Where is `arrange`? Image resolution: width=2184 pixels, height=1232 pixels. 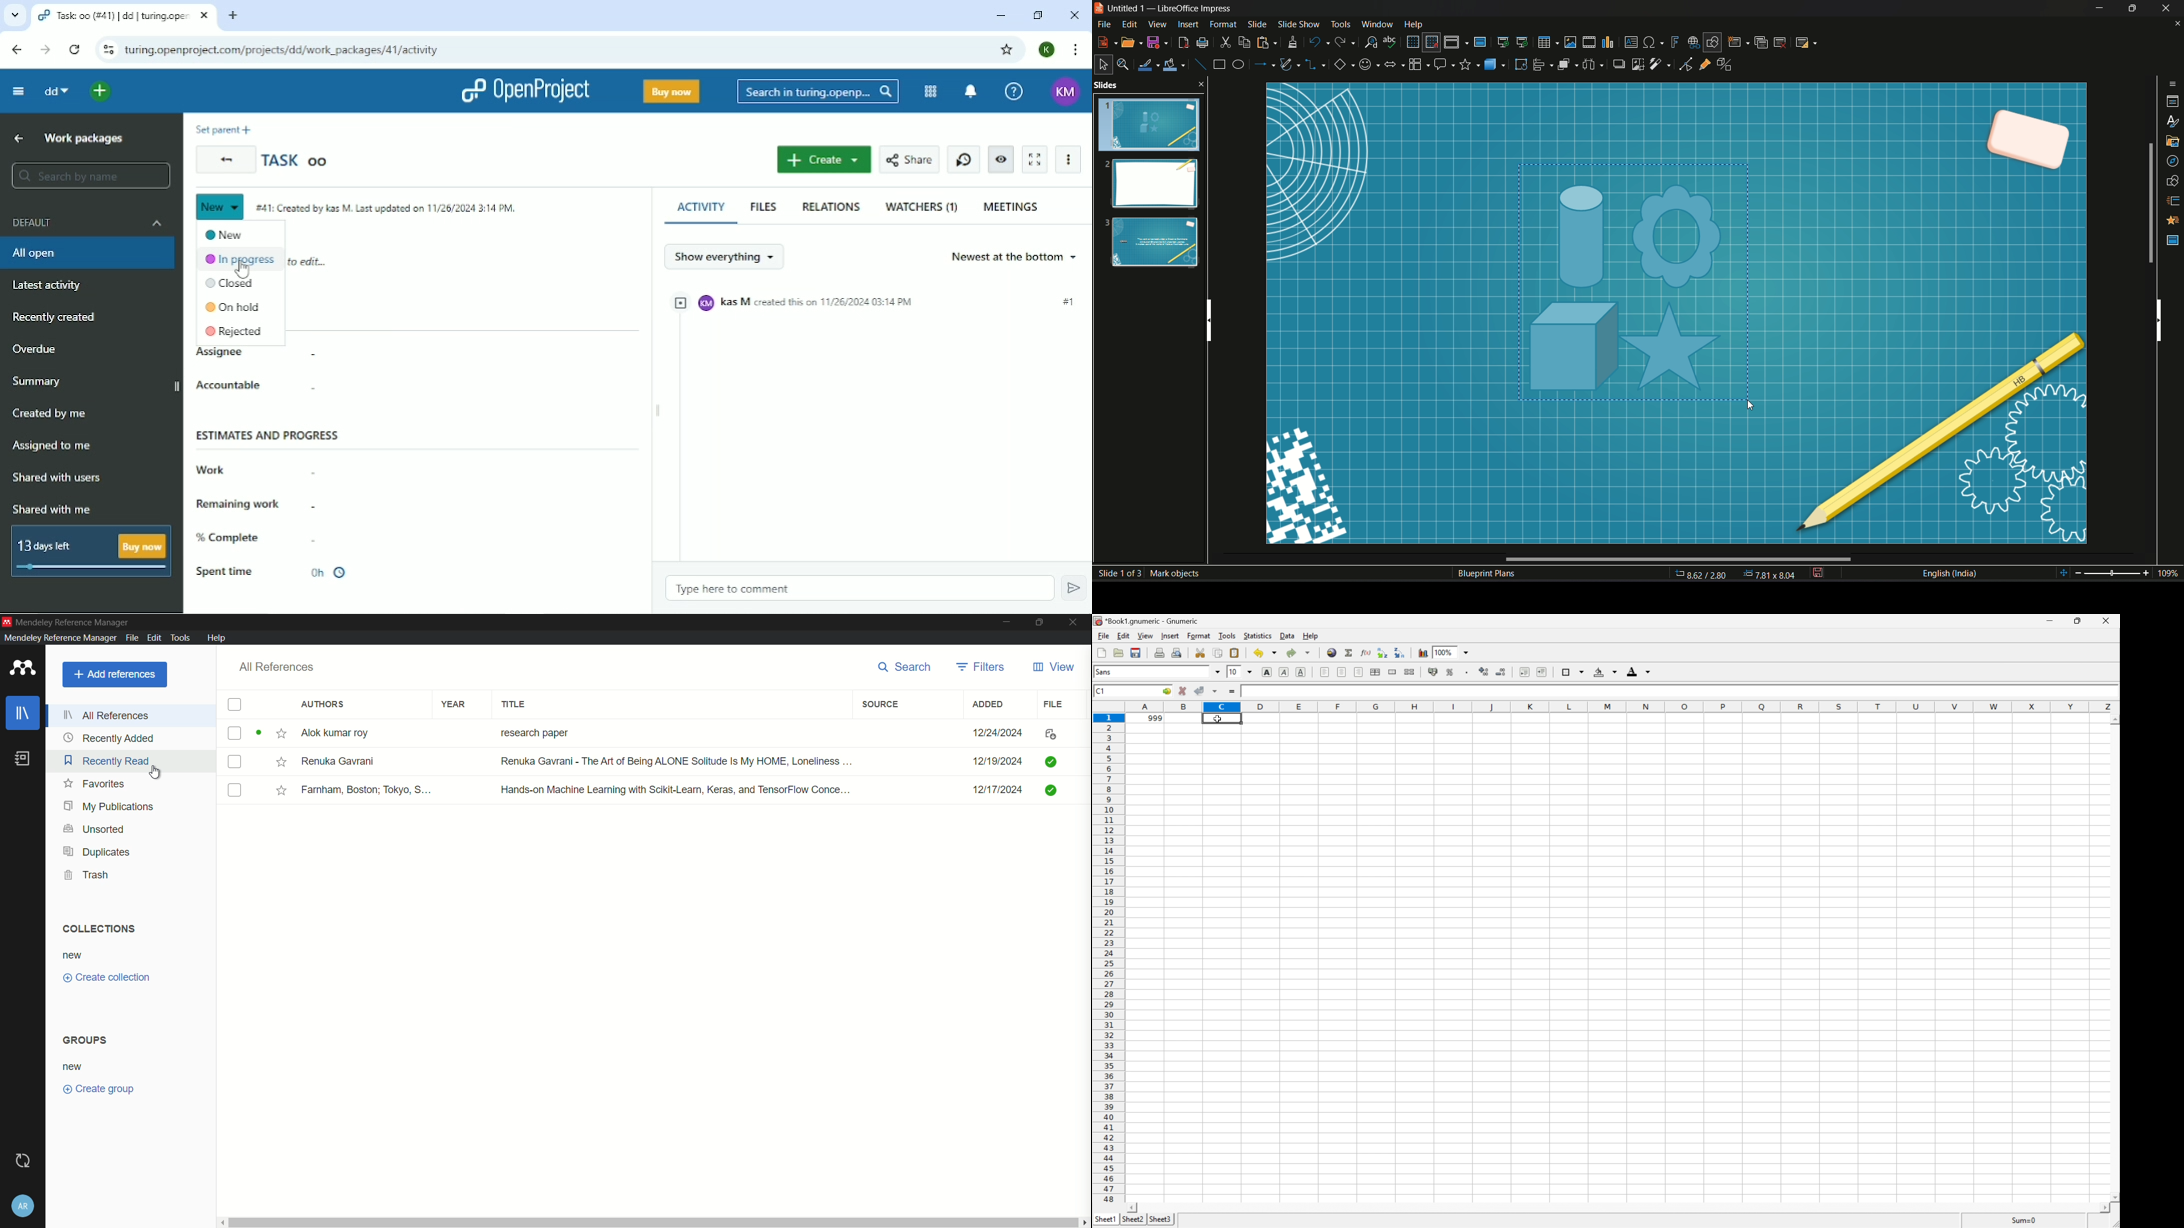
arrange is located at coordinates (1567, 65).